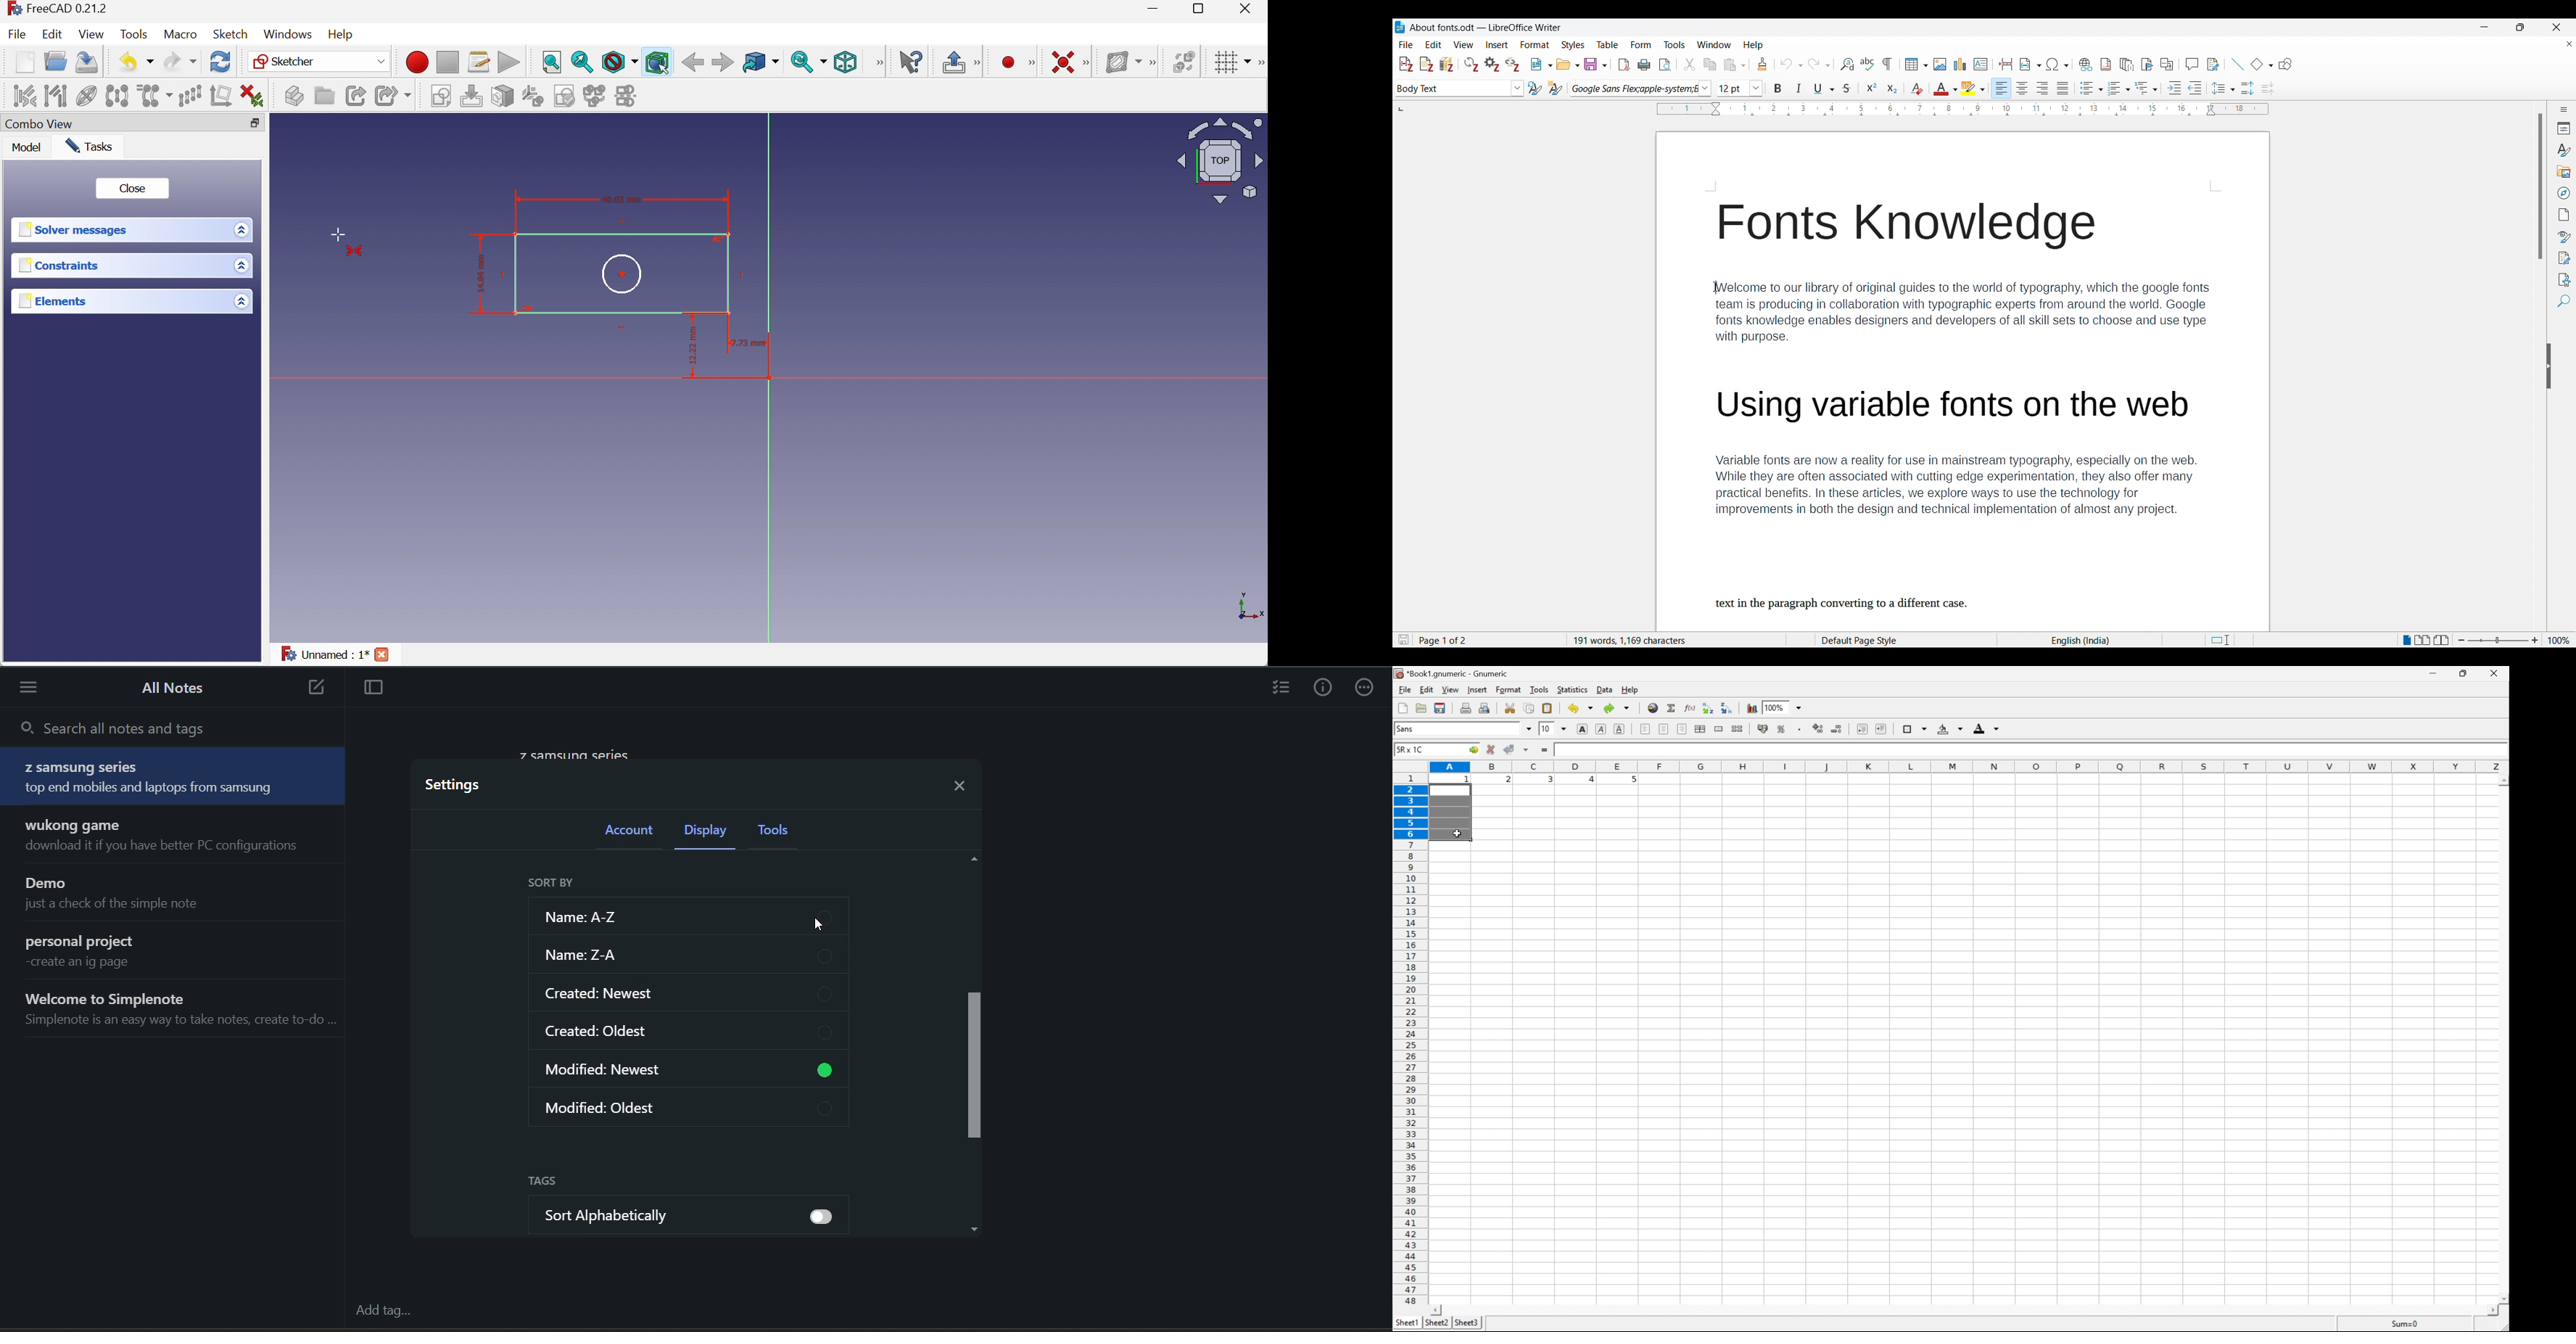 The width and height of the screenshot is (2576, 1344). Describe the element at coordinates (1402, 689) in the screenshot. I see `file` at that location.